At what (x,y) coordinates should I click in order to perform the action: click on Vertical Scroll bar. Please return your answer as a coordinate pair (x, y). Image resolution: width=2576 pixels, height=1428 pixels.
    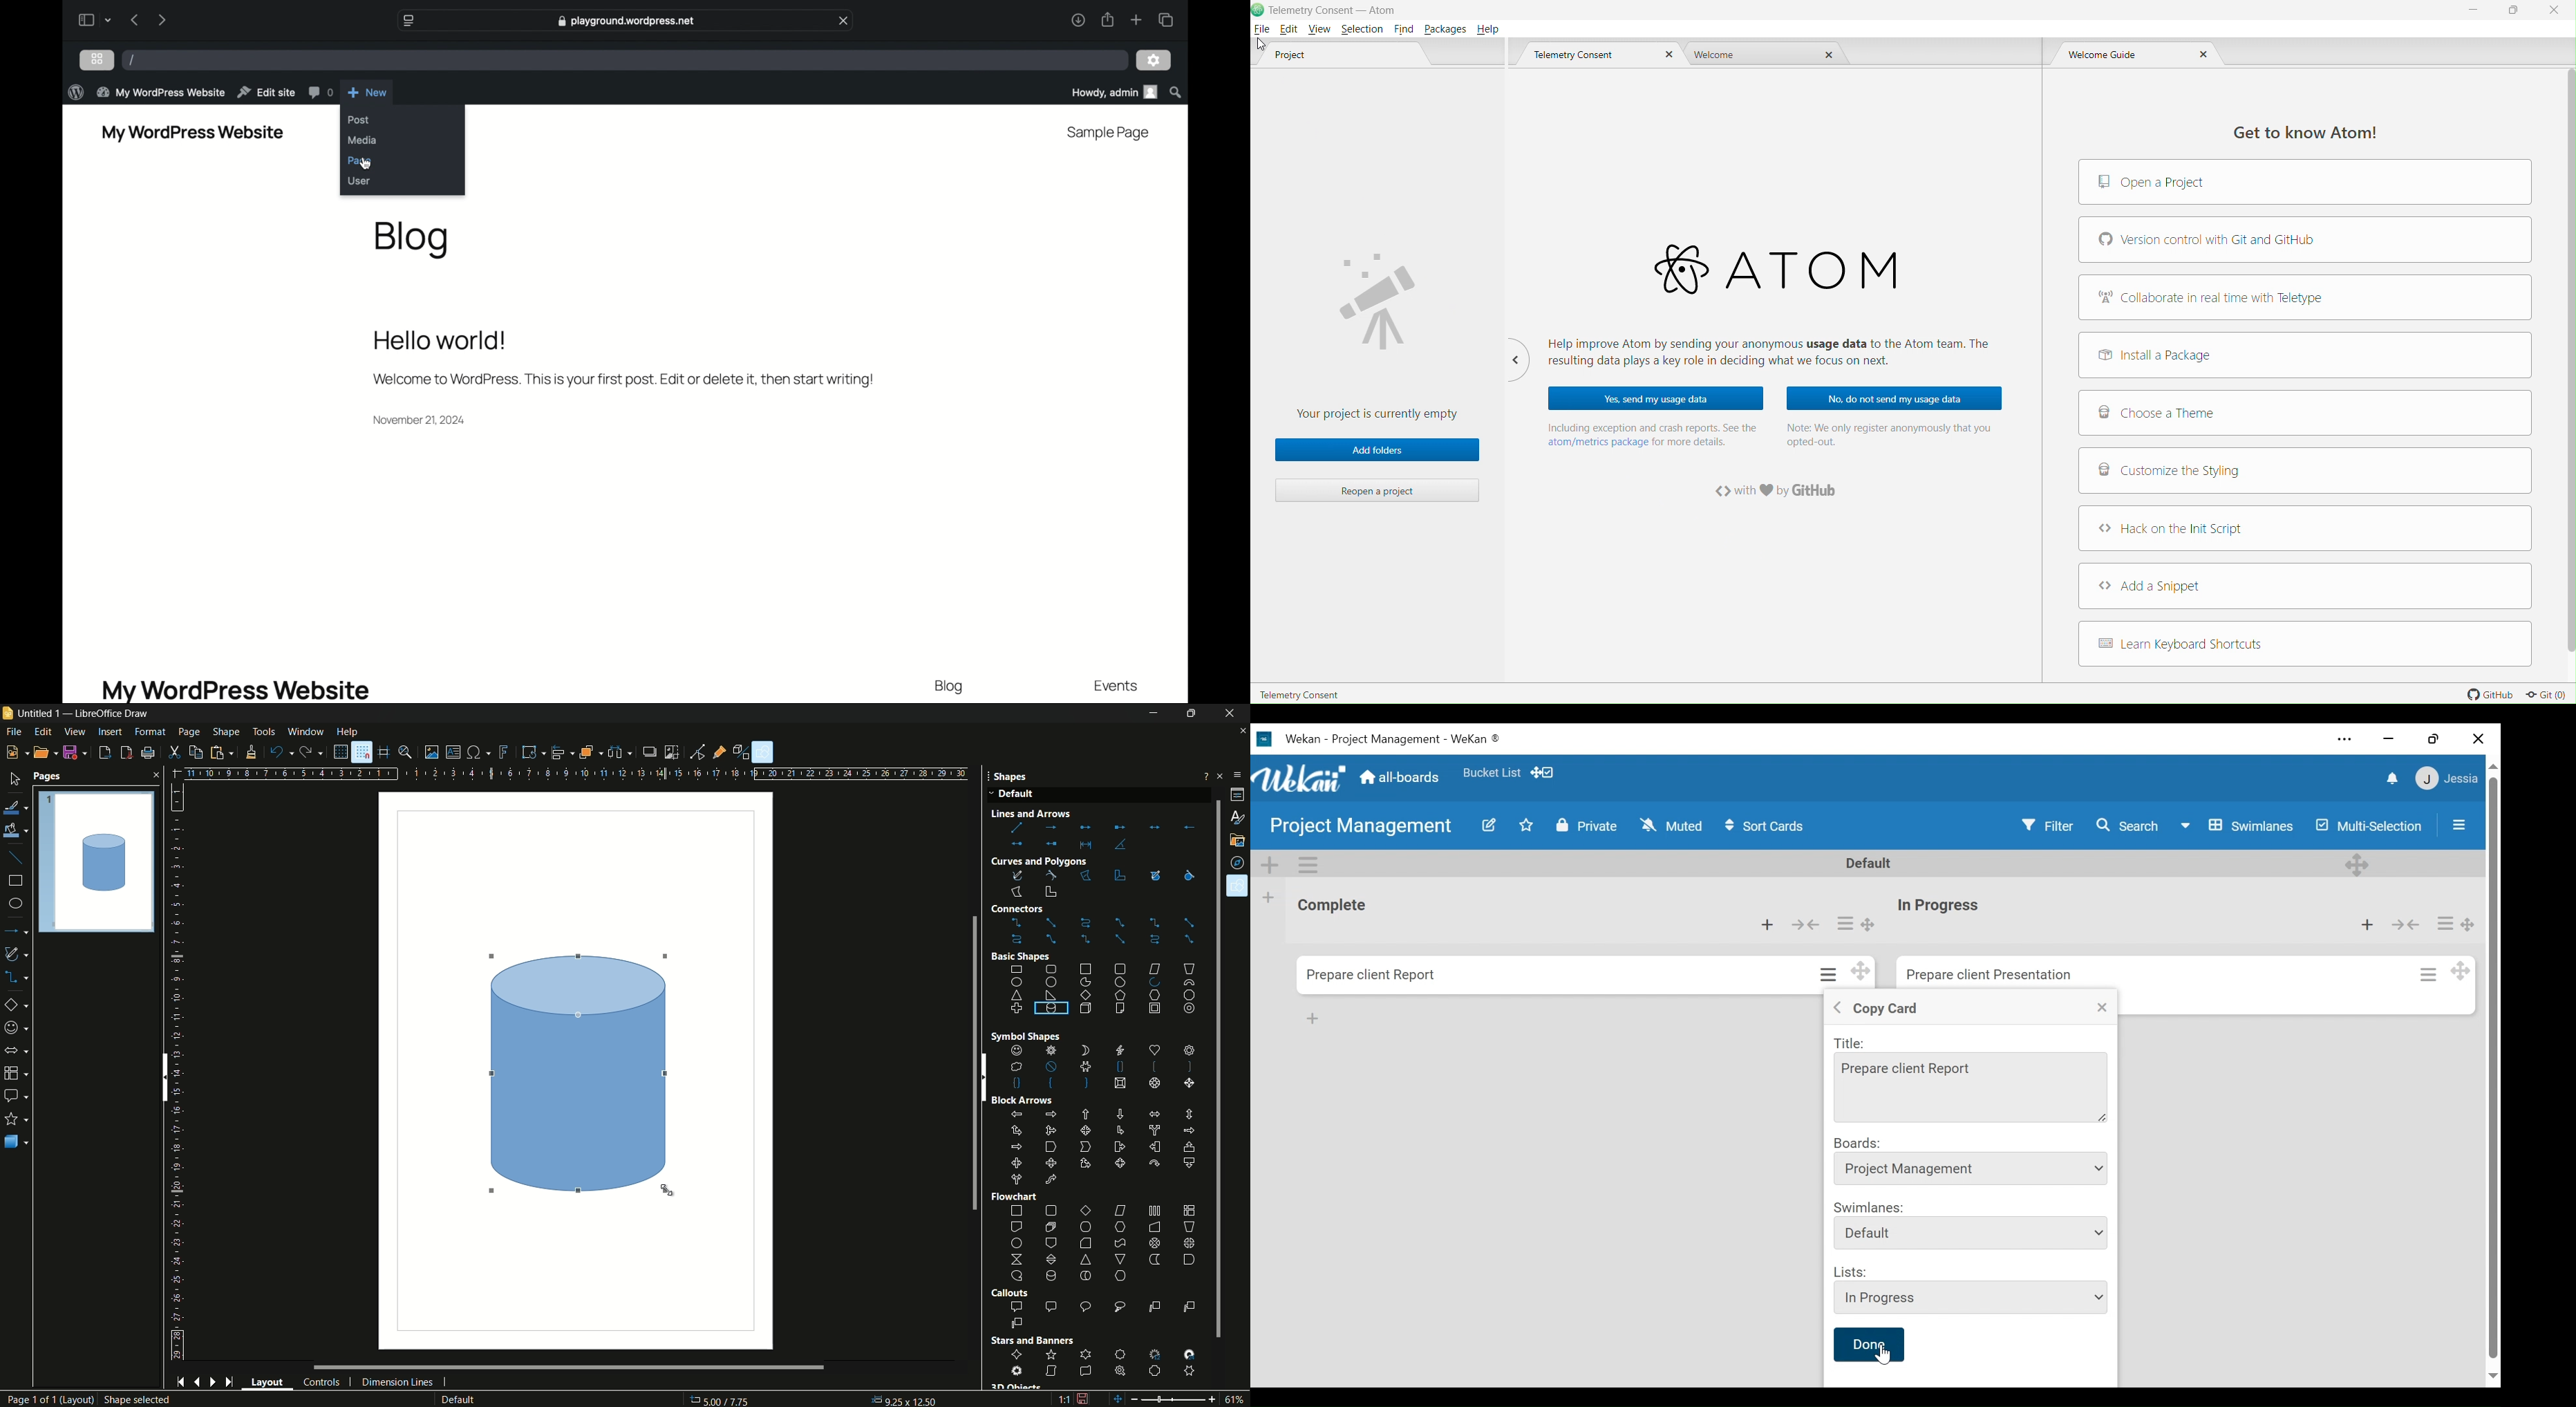
    Looking at the image, I should click on (2565, 362).